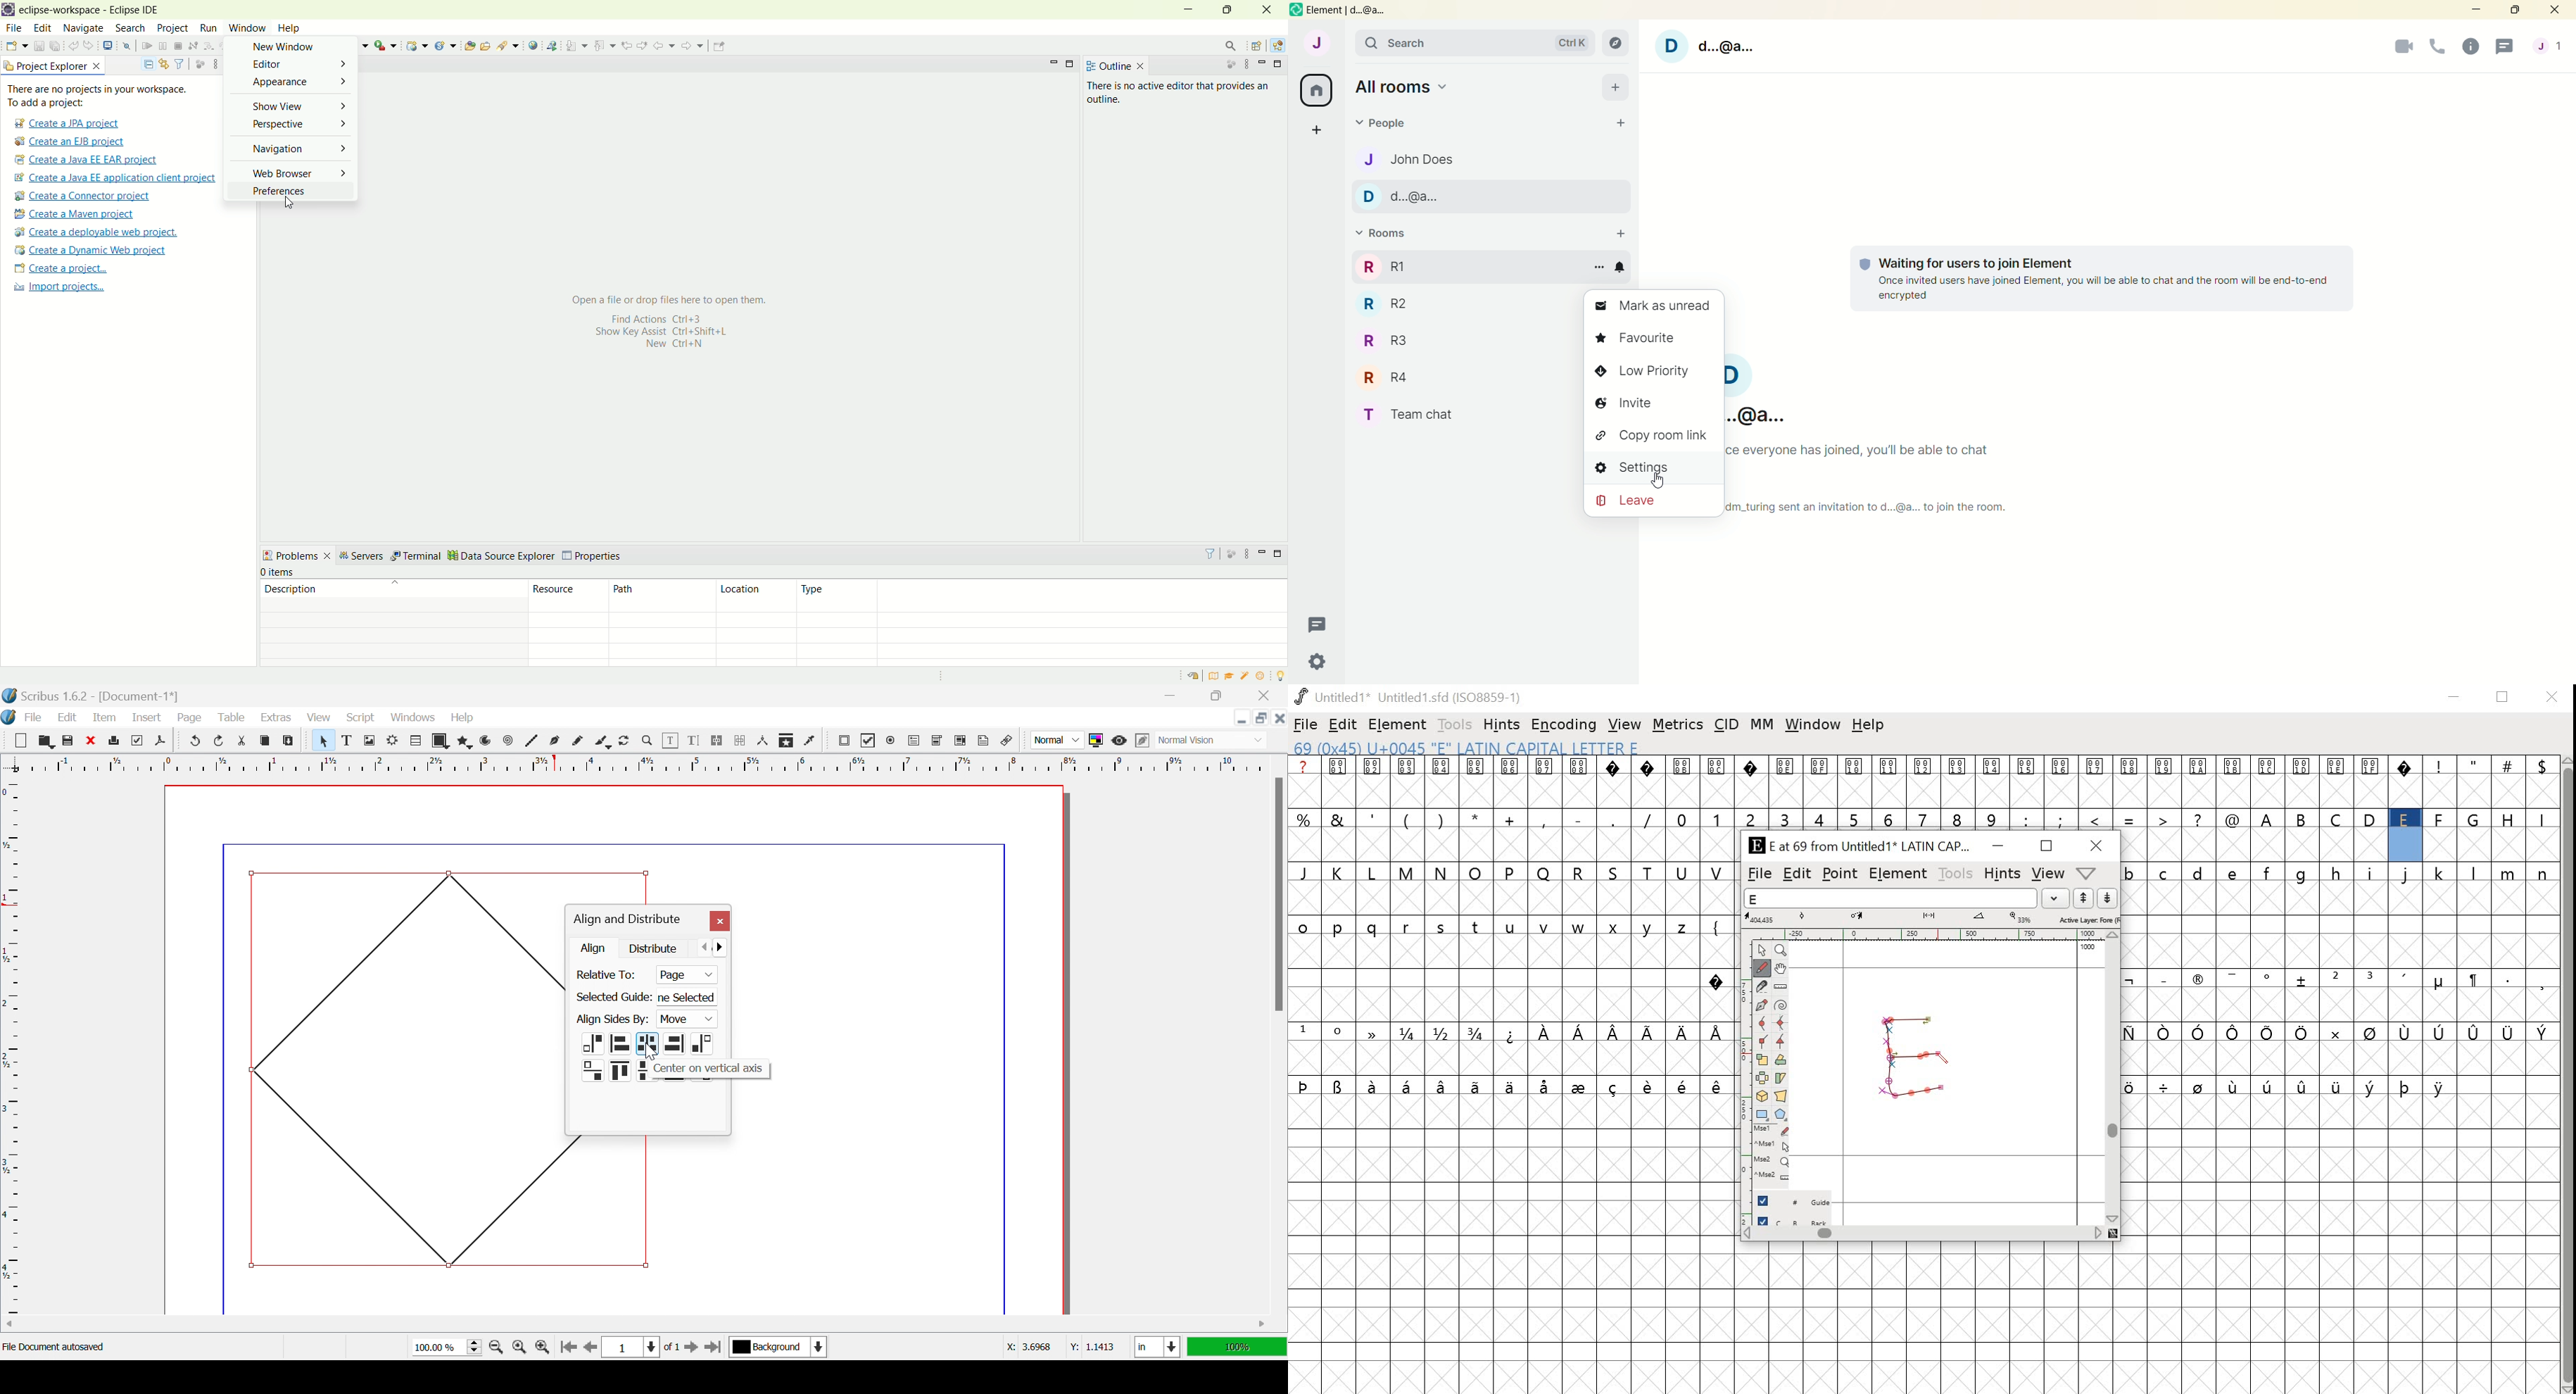 This screenshot has width=2576, height=1400. I want to click on Distribute, so click(654, 947).